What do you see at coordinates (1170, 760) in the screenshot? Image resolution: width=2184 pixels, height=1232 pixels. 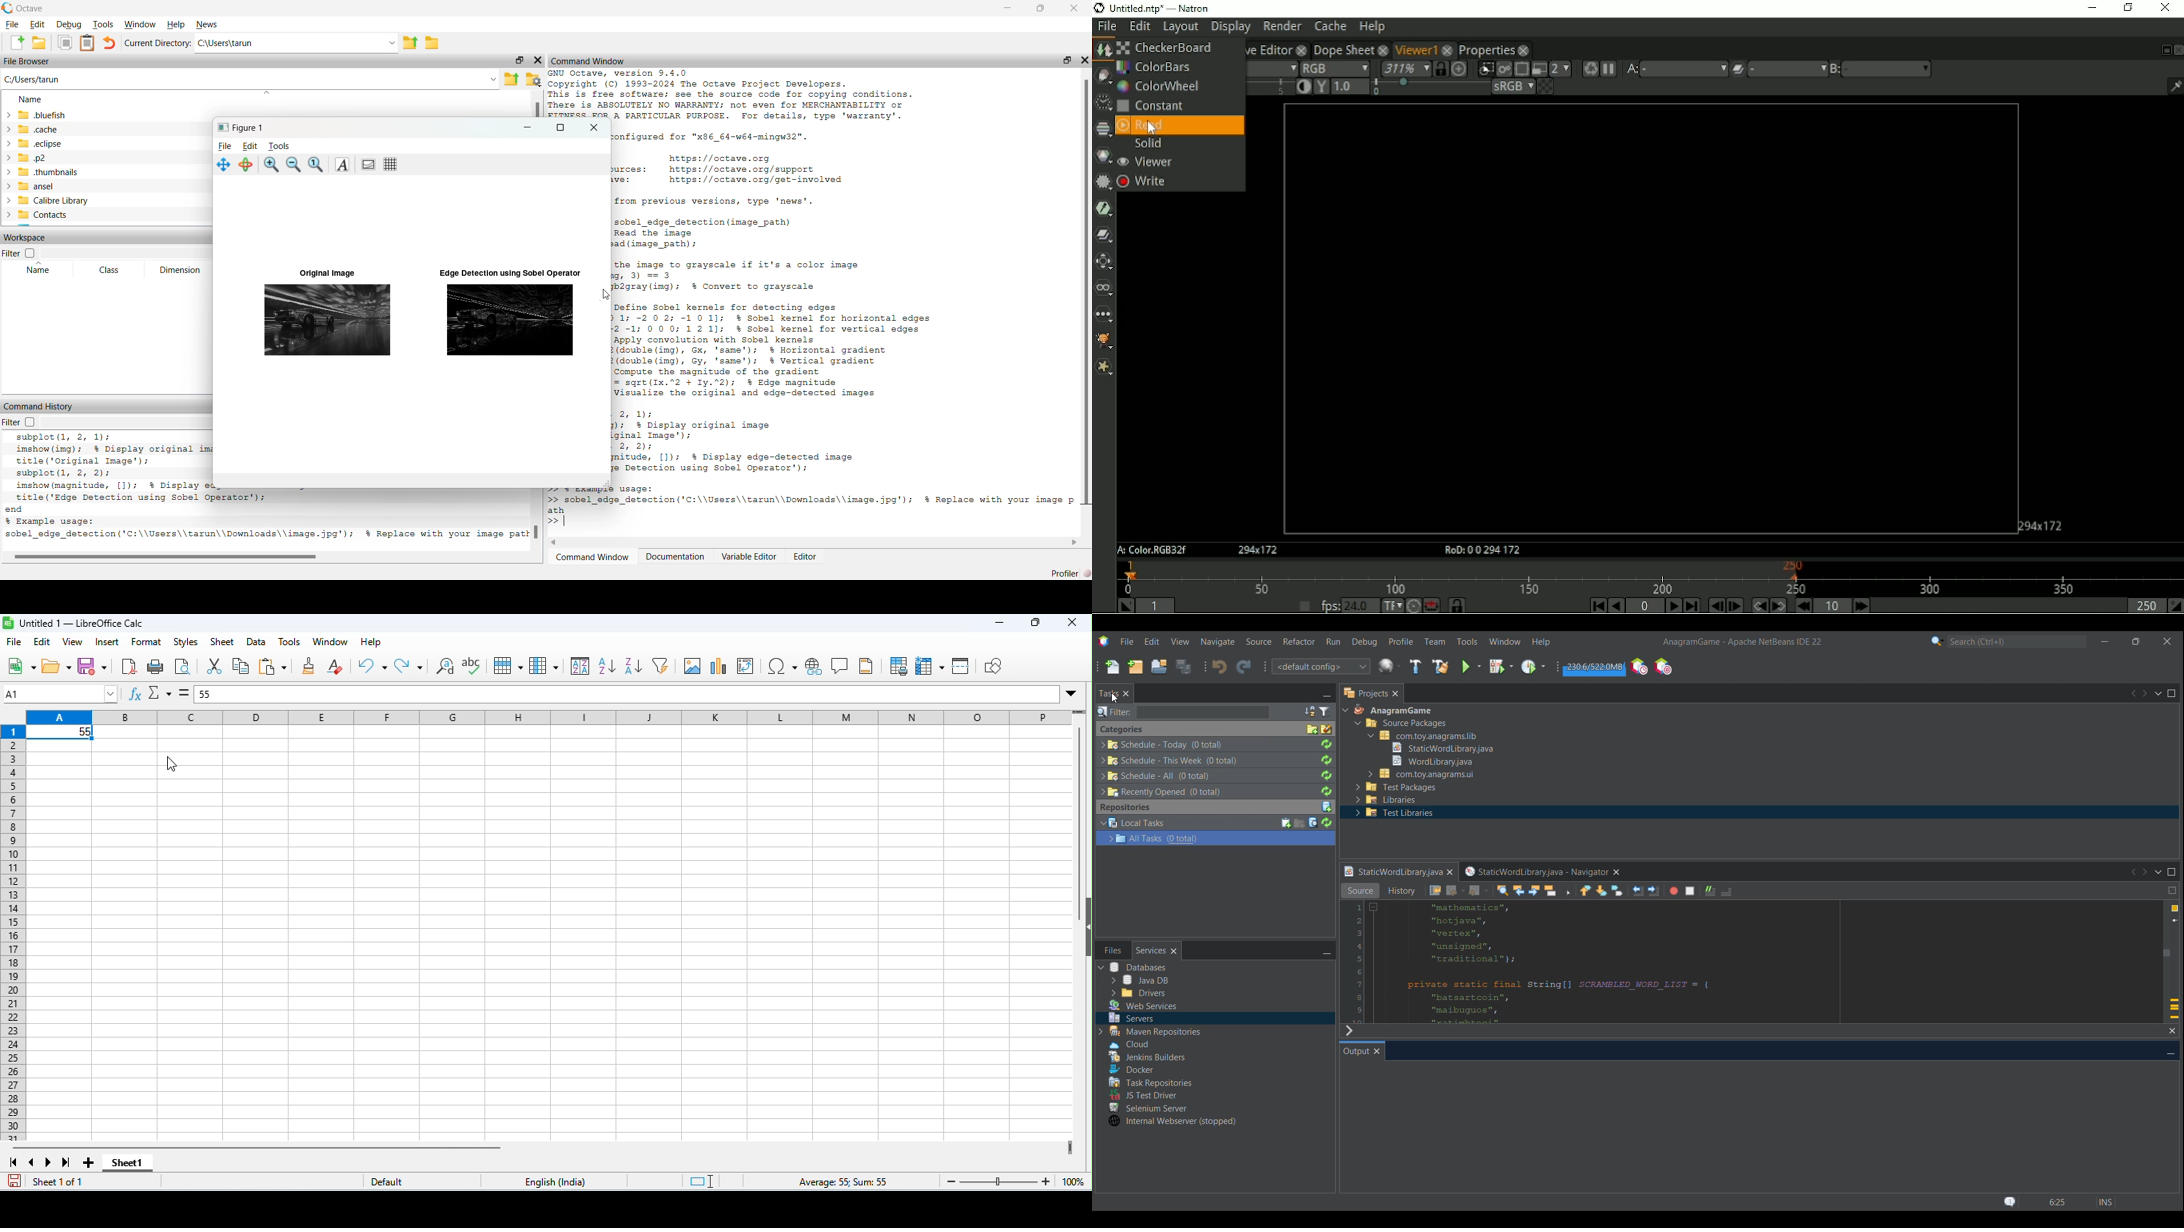 I see `` at bounding box center [1170, 760].